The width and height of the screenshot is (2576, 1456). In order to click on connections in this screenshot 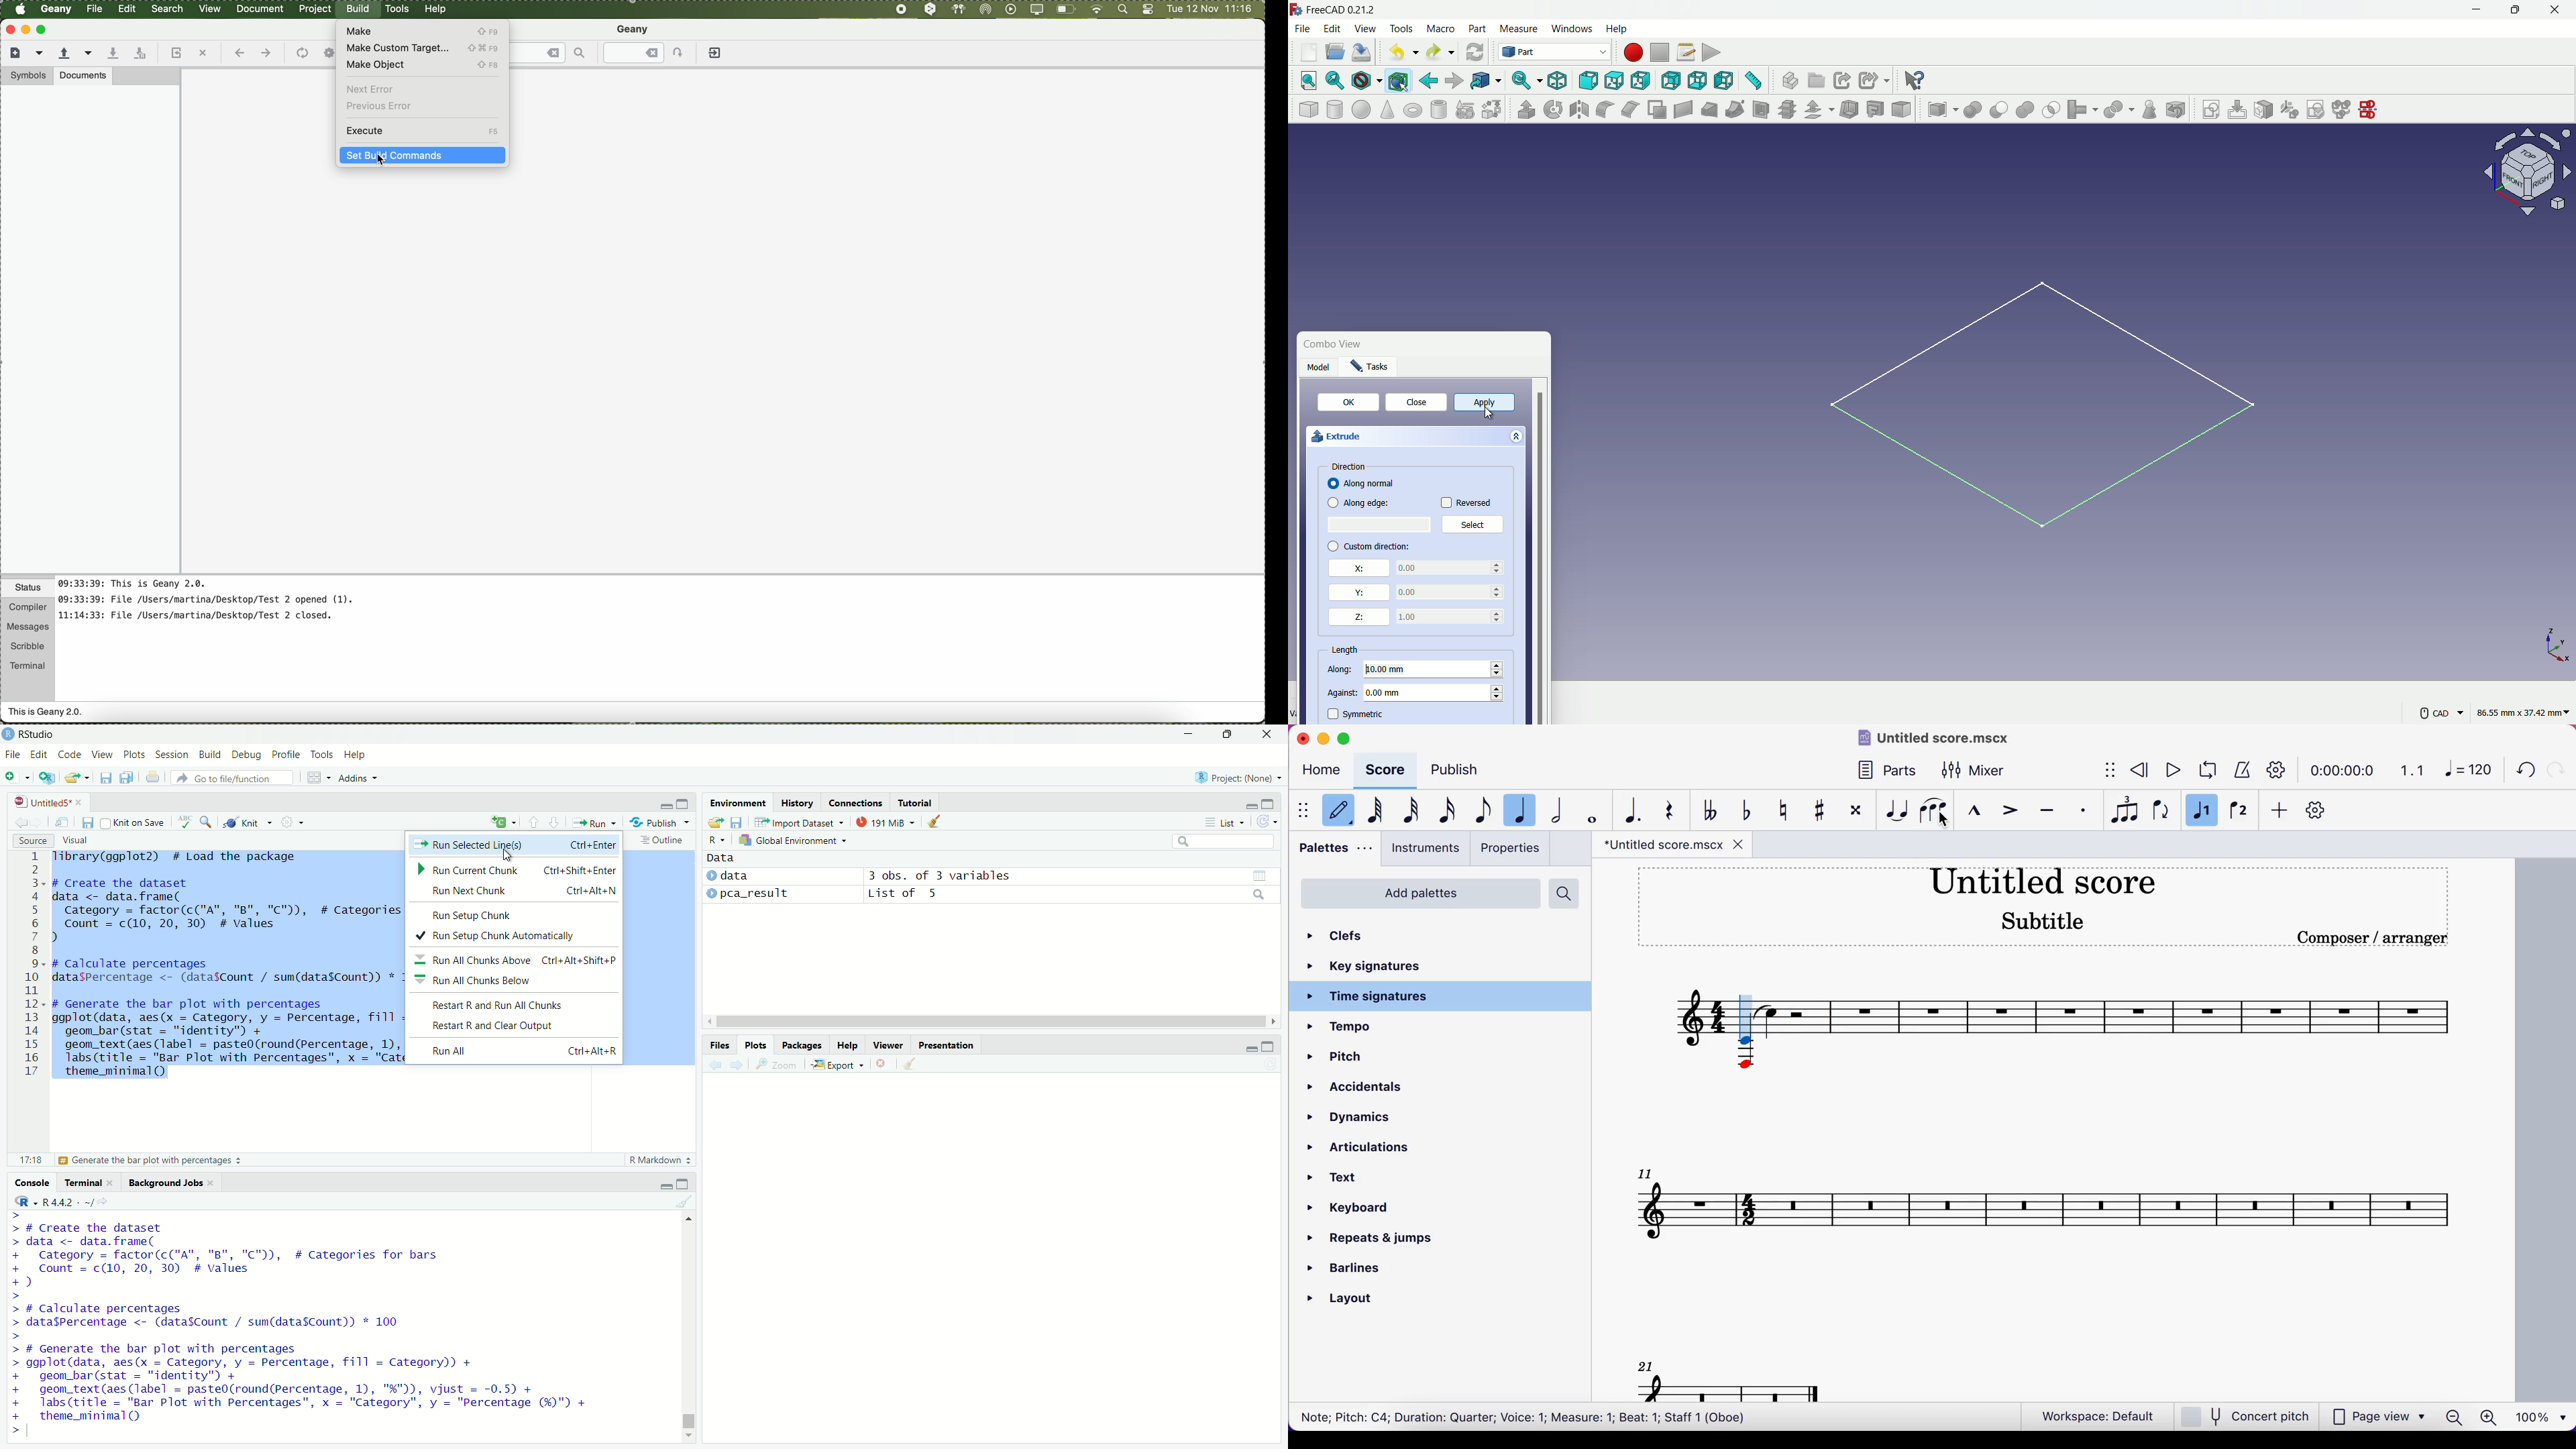, I will do `click(855, 803)`.